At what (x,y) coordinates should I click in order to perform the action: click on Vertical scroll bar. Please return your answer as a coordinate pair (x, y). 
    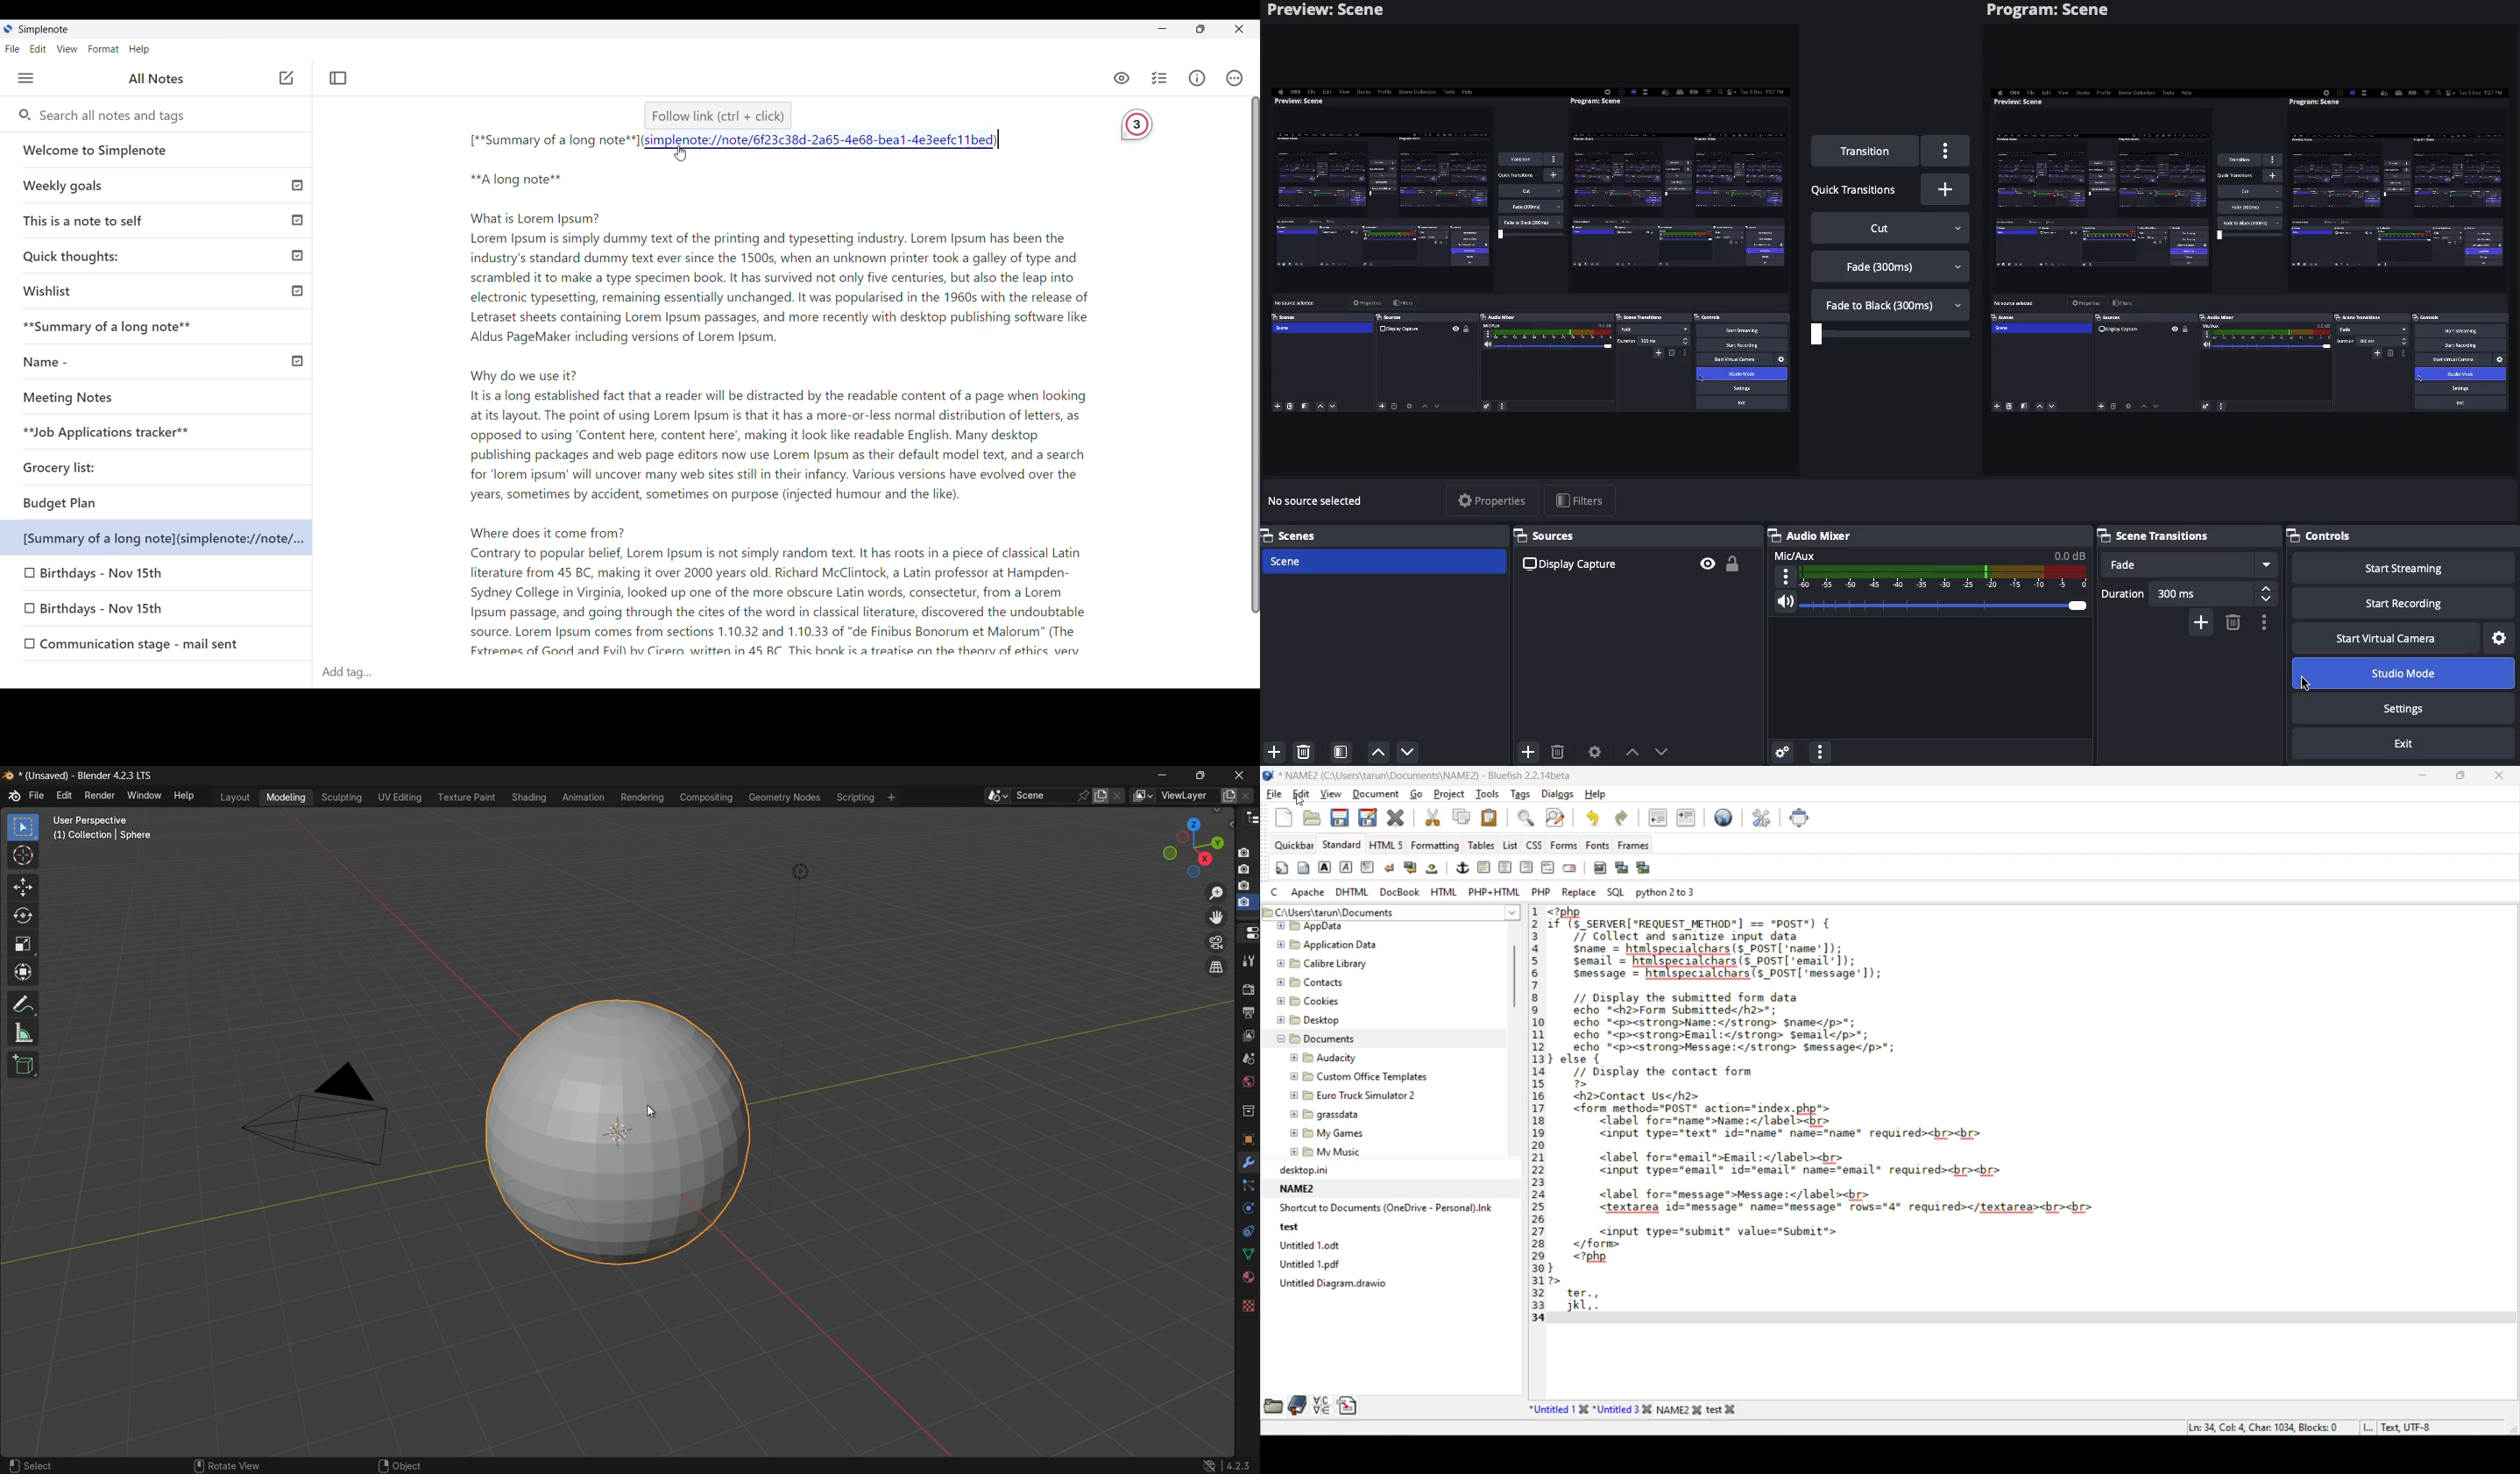
    Looking at the image, I should click on (1248, 363).